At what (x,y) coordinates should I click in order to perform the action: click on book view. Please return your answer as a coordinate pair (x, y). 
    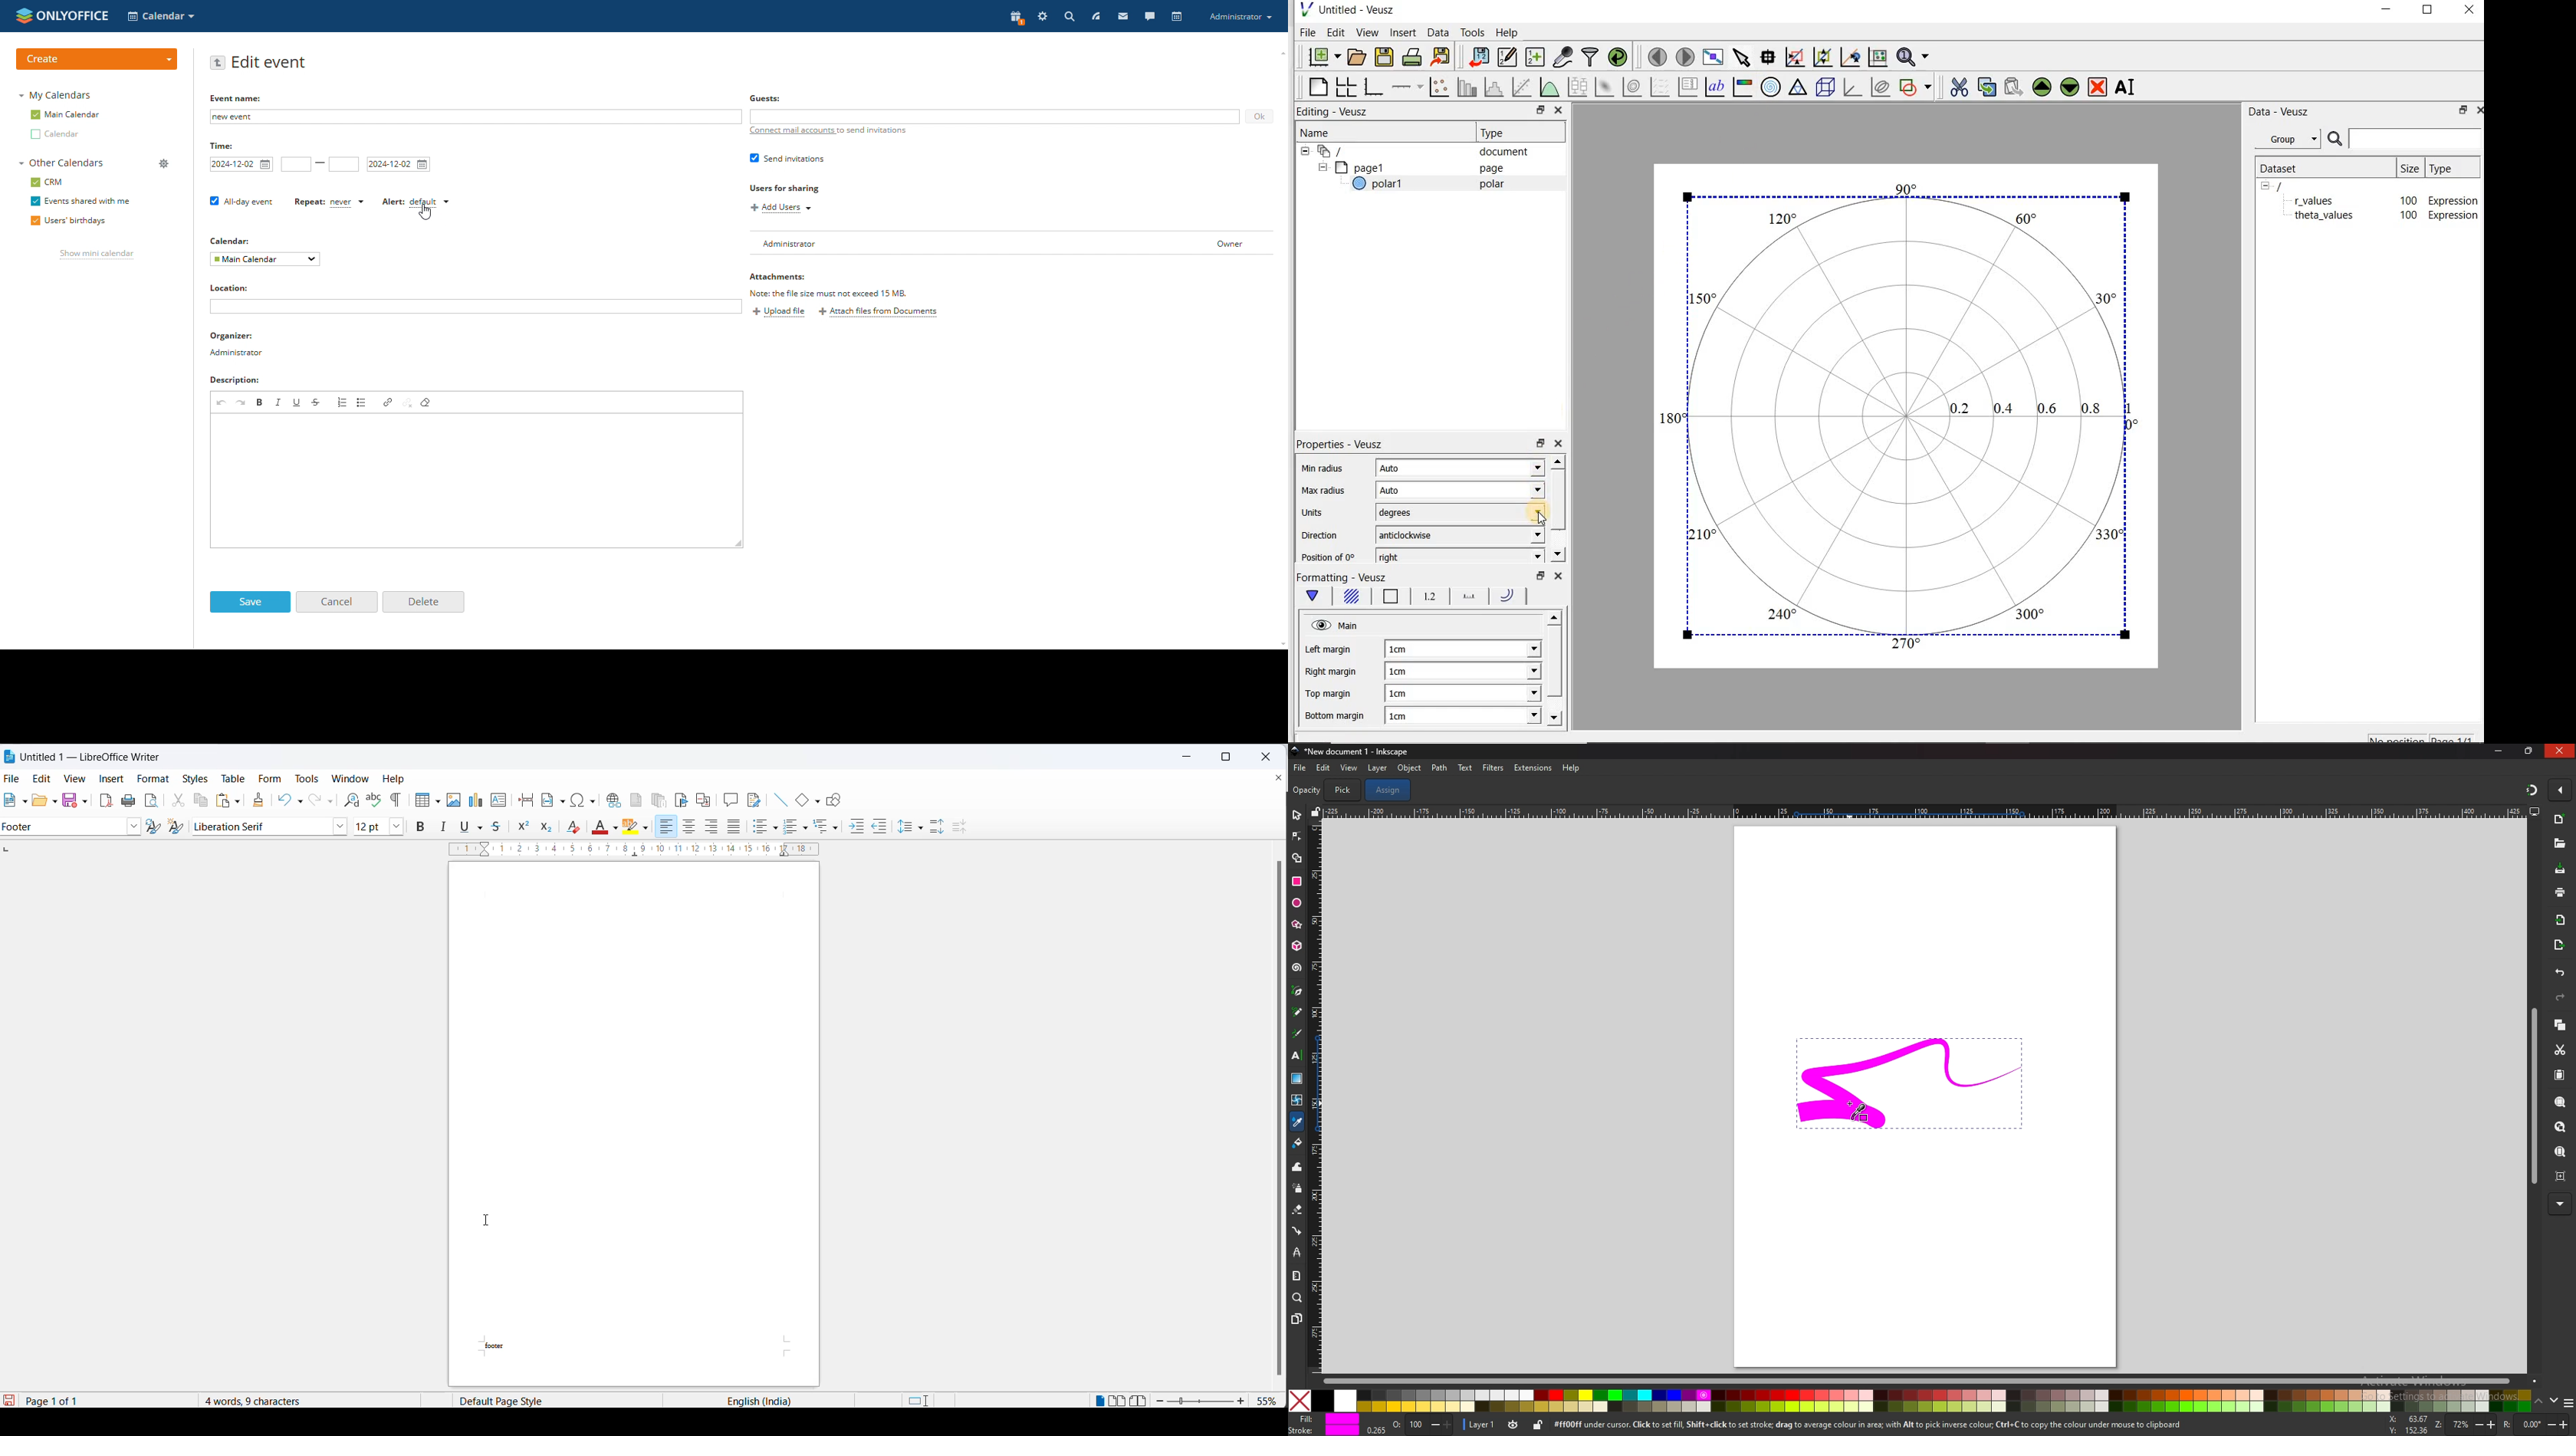
    Looking at the image, I should click on (1140, 1400).